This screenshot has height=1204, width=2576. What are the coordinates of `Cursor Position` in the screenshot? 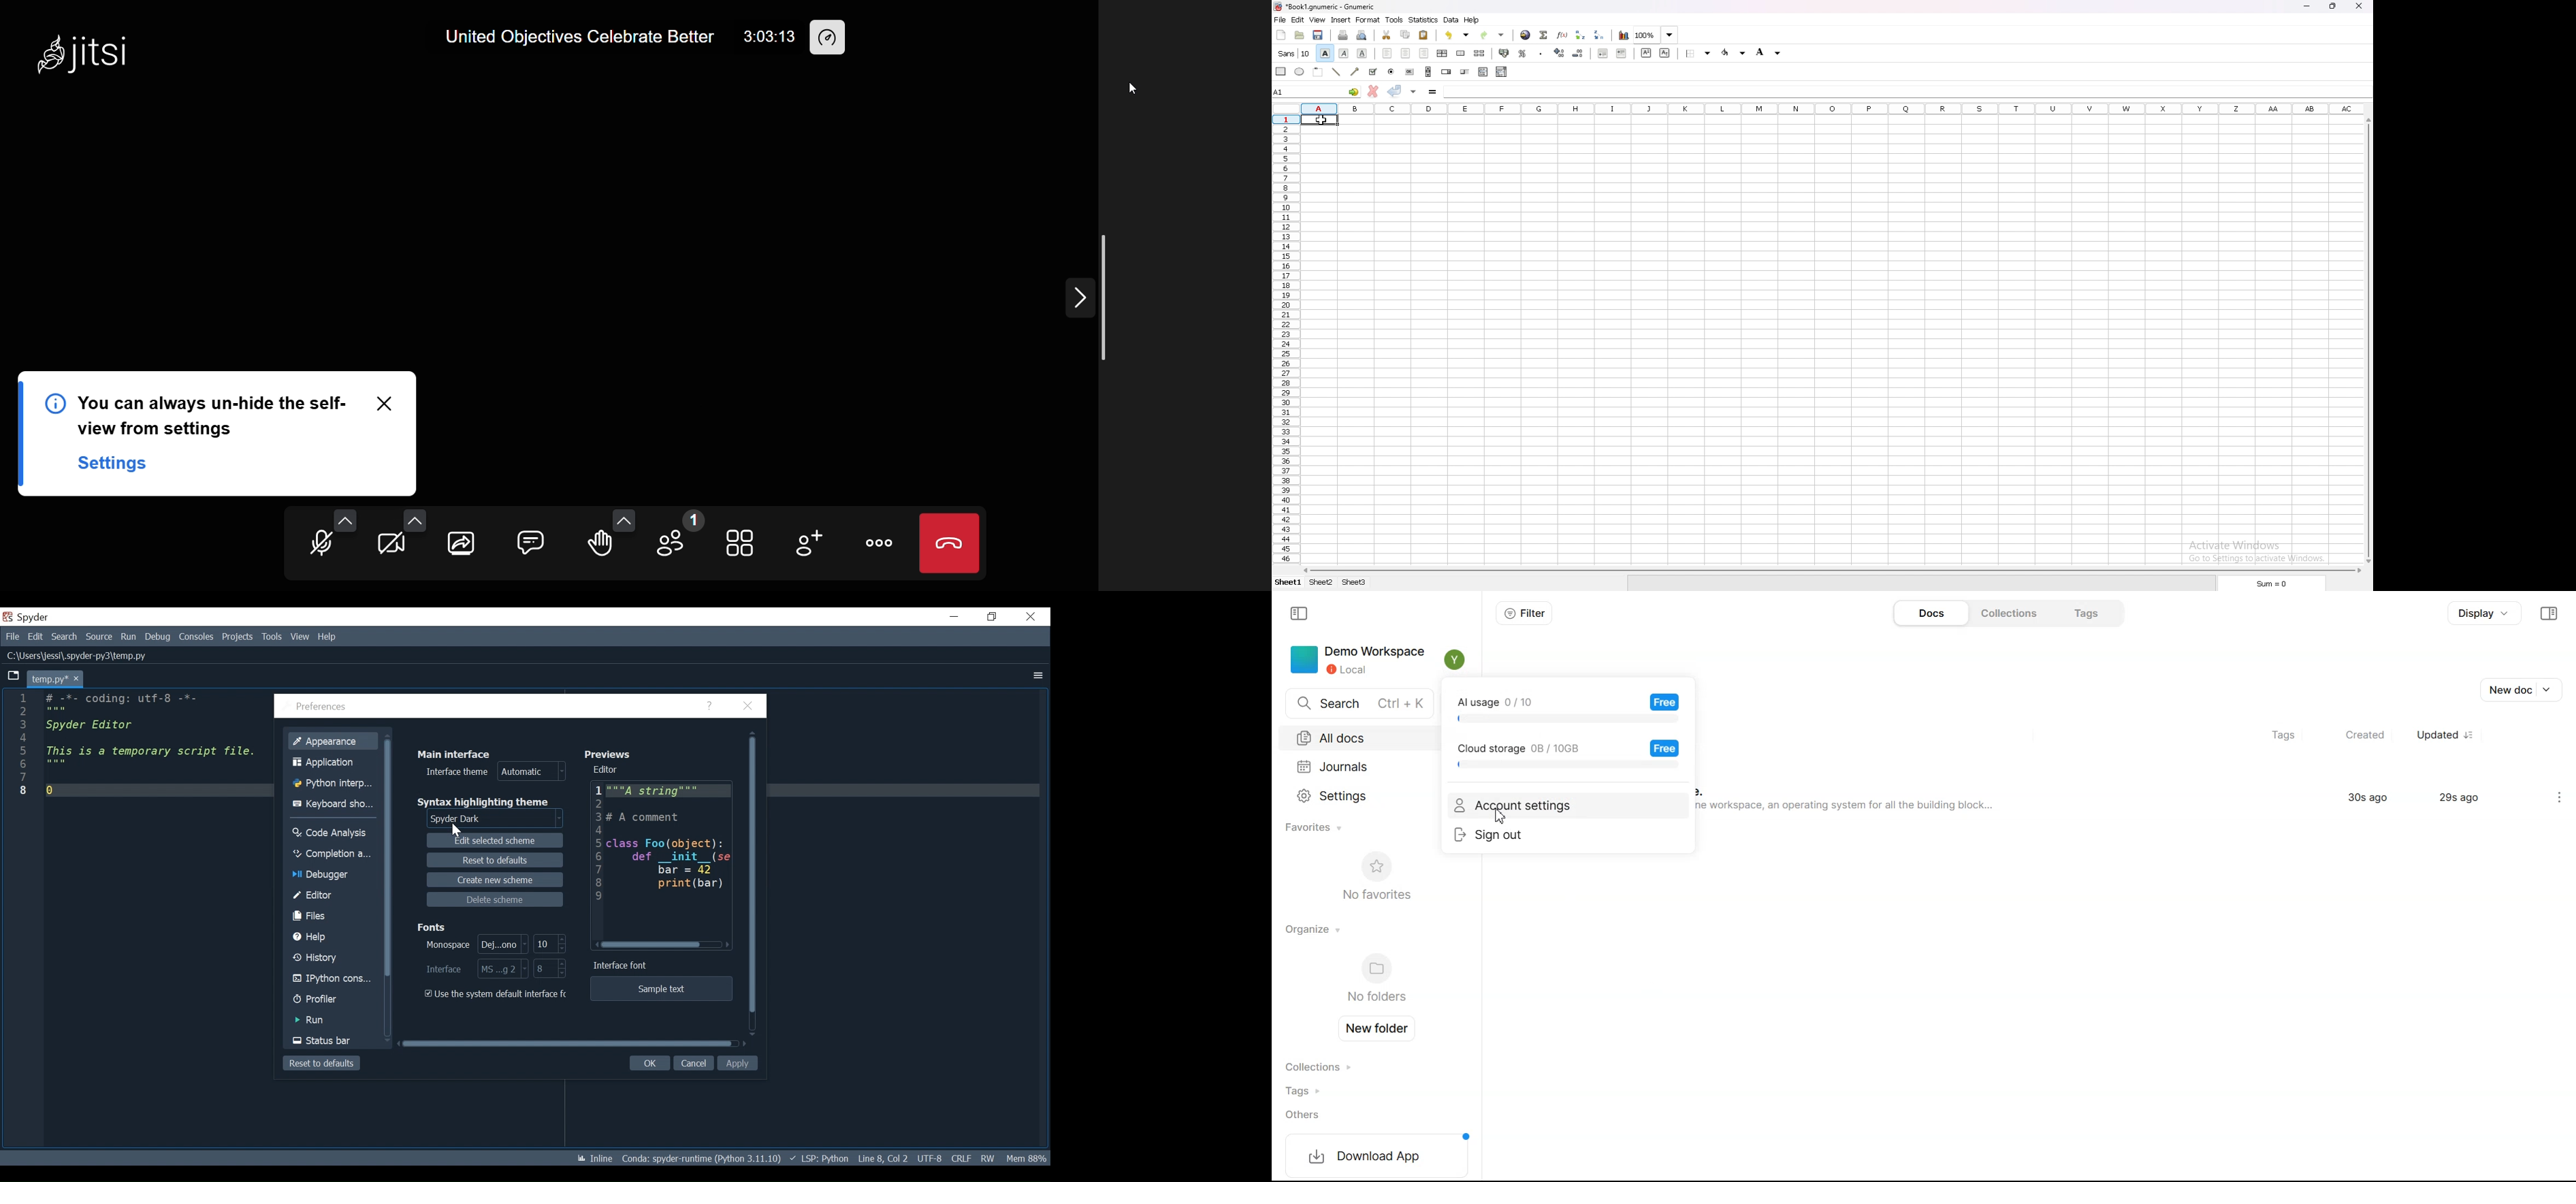 It's located at (882, 1158).